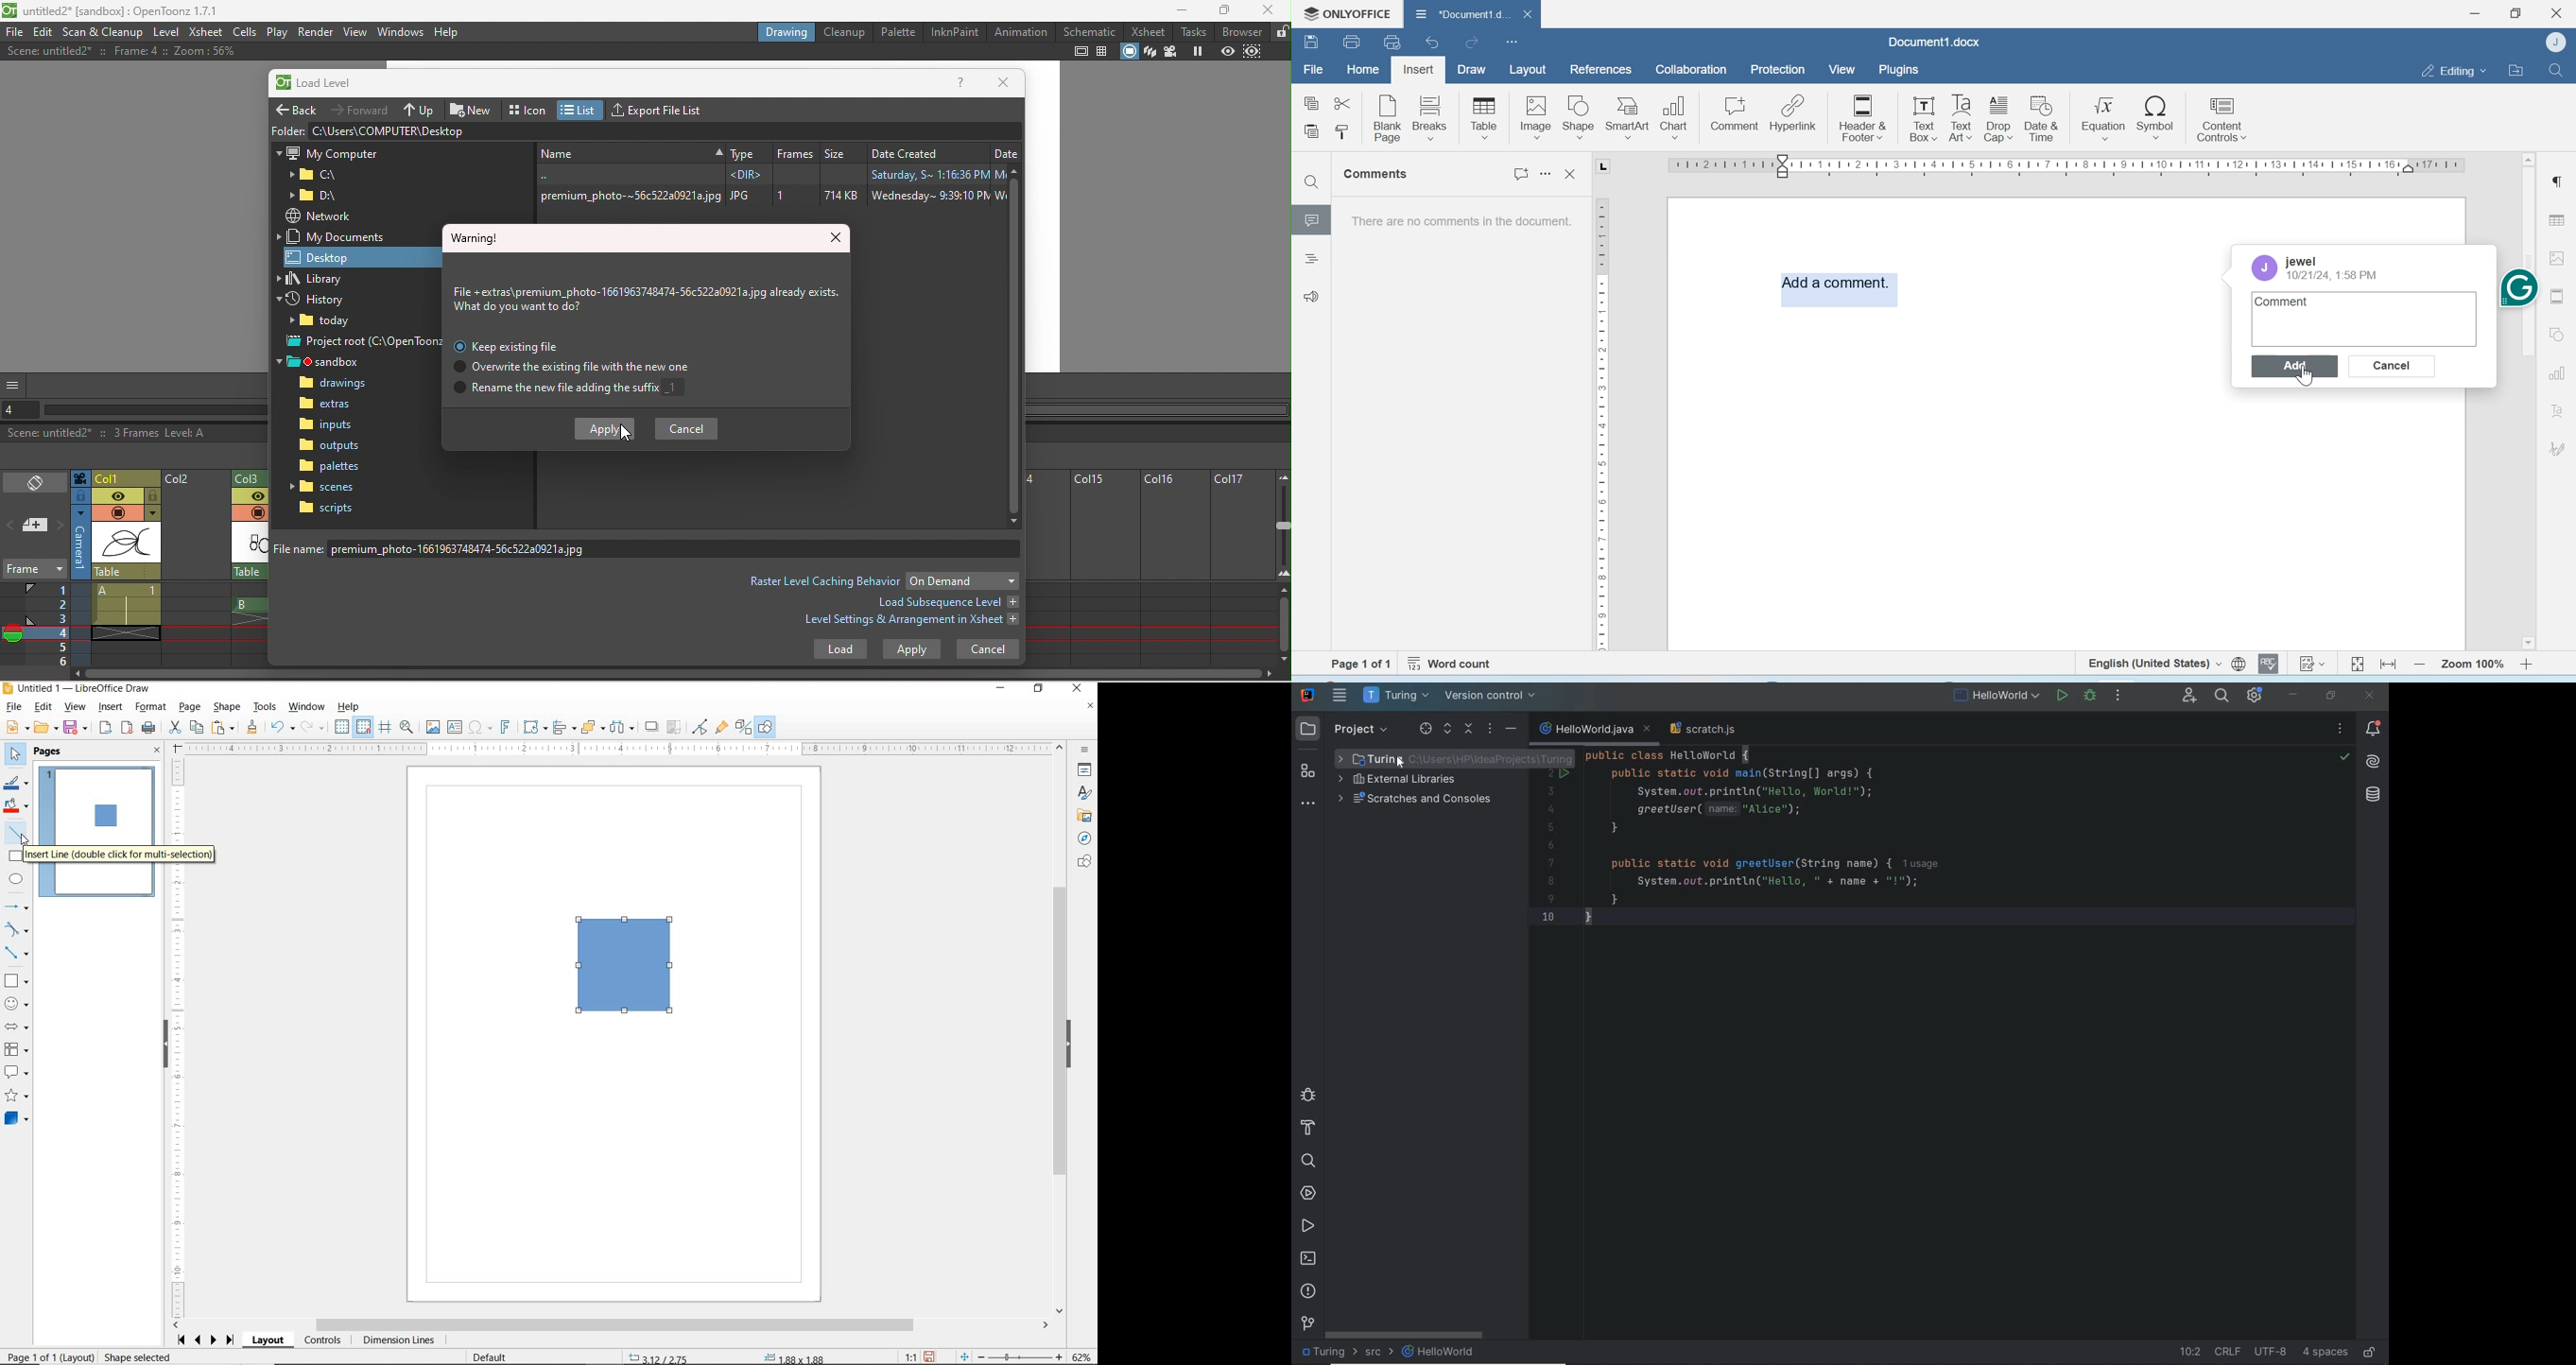  What do you see at coordinates (787, 31) in the screenshot?
I see `Drawing` at bounding box center [787, 31].